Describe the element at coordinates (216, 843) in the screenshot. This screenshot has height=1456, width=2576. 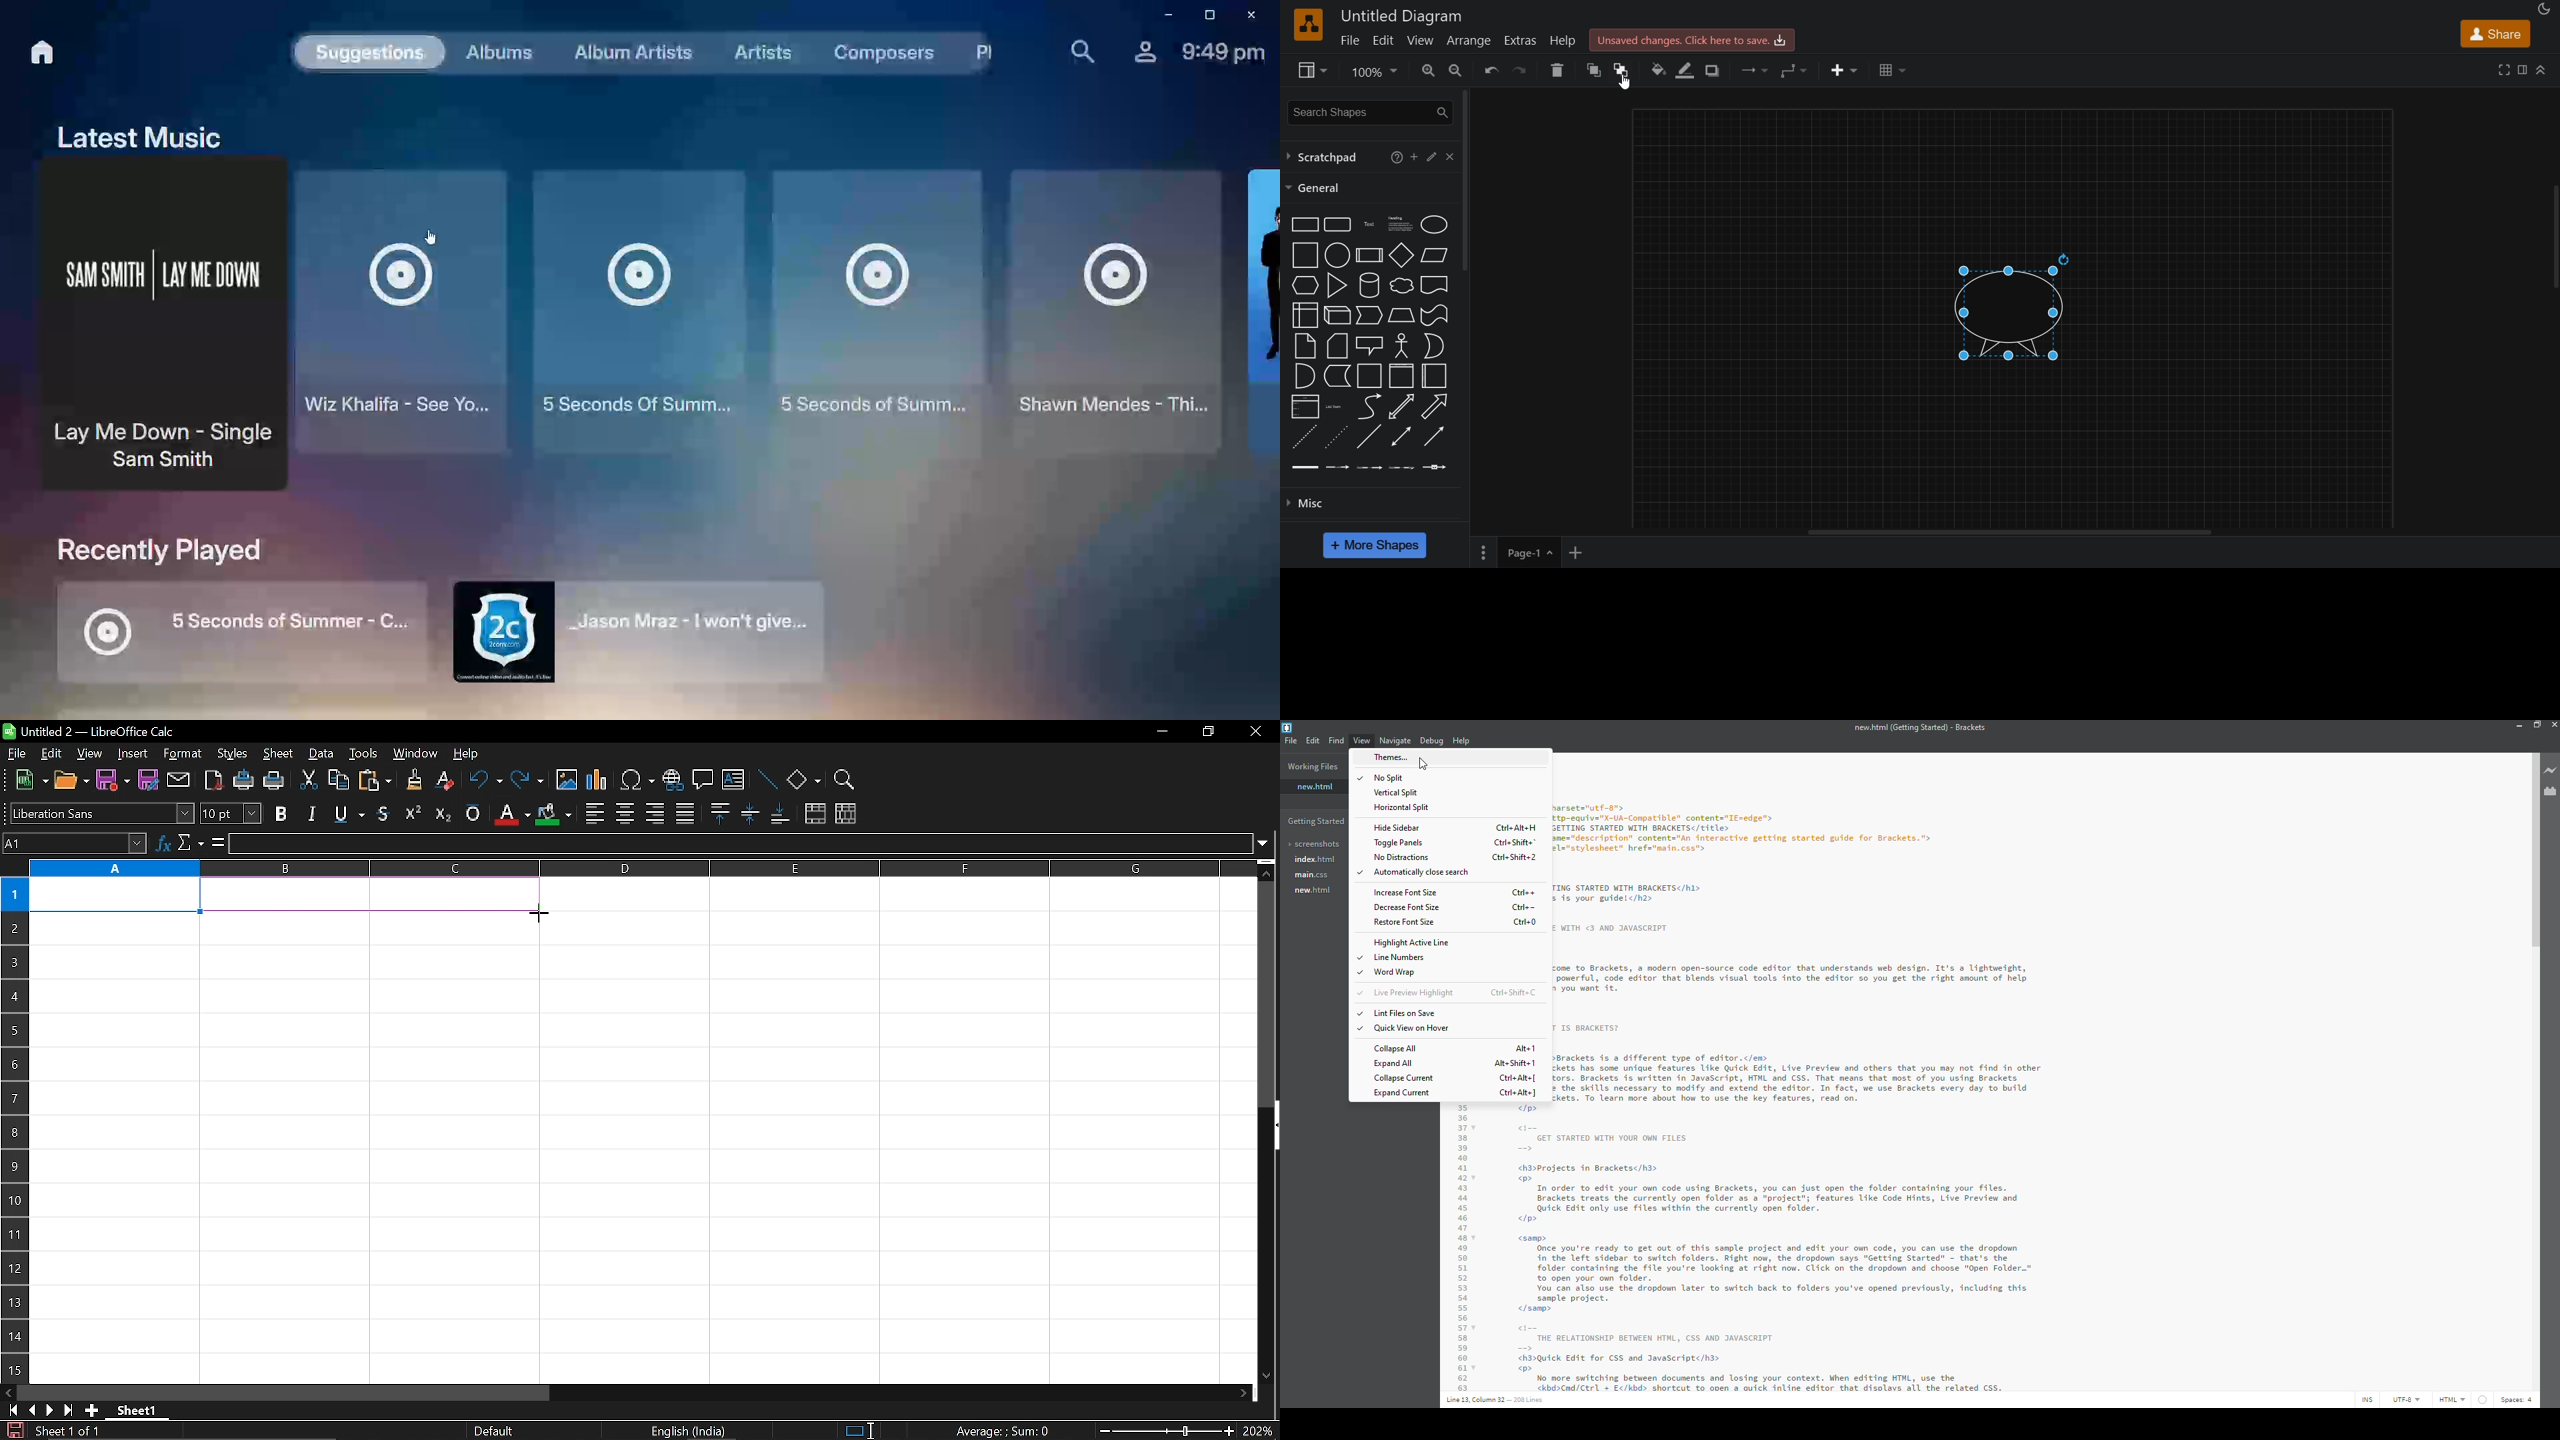
I see `formula` at that location.